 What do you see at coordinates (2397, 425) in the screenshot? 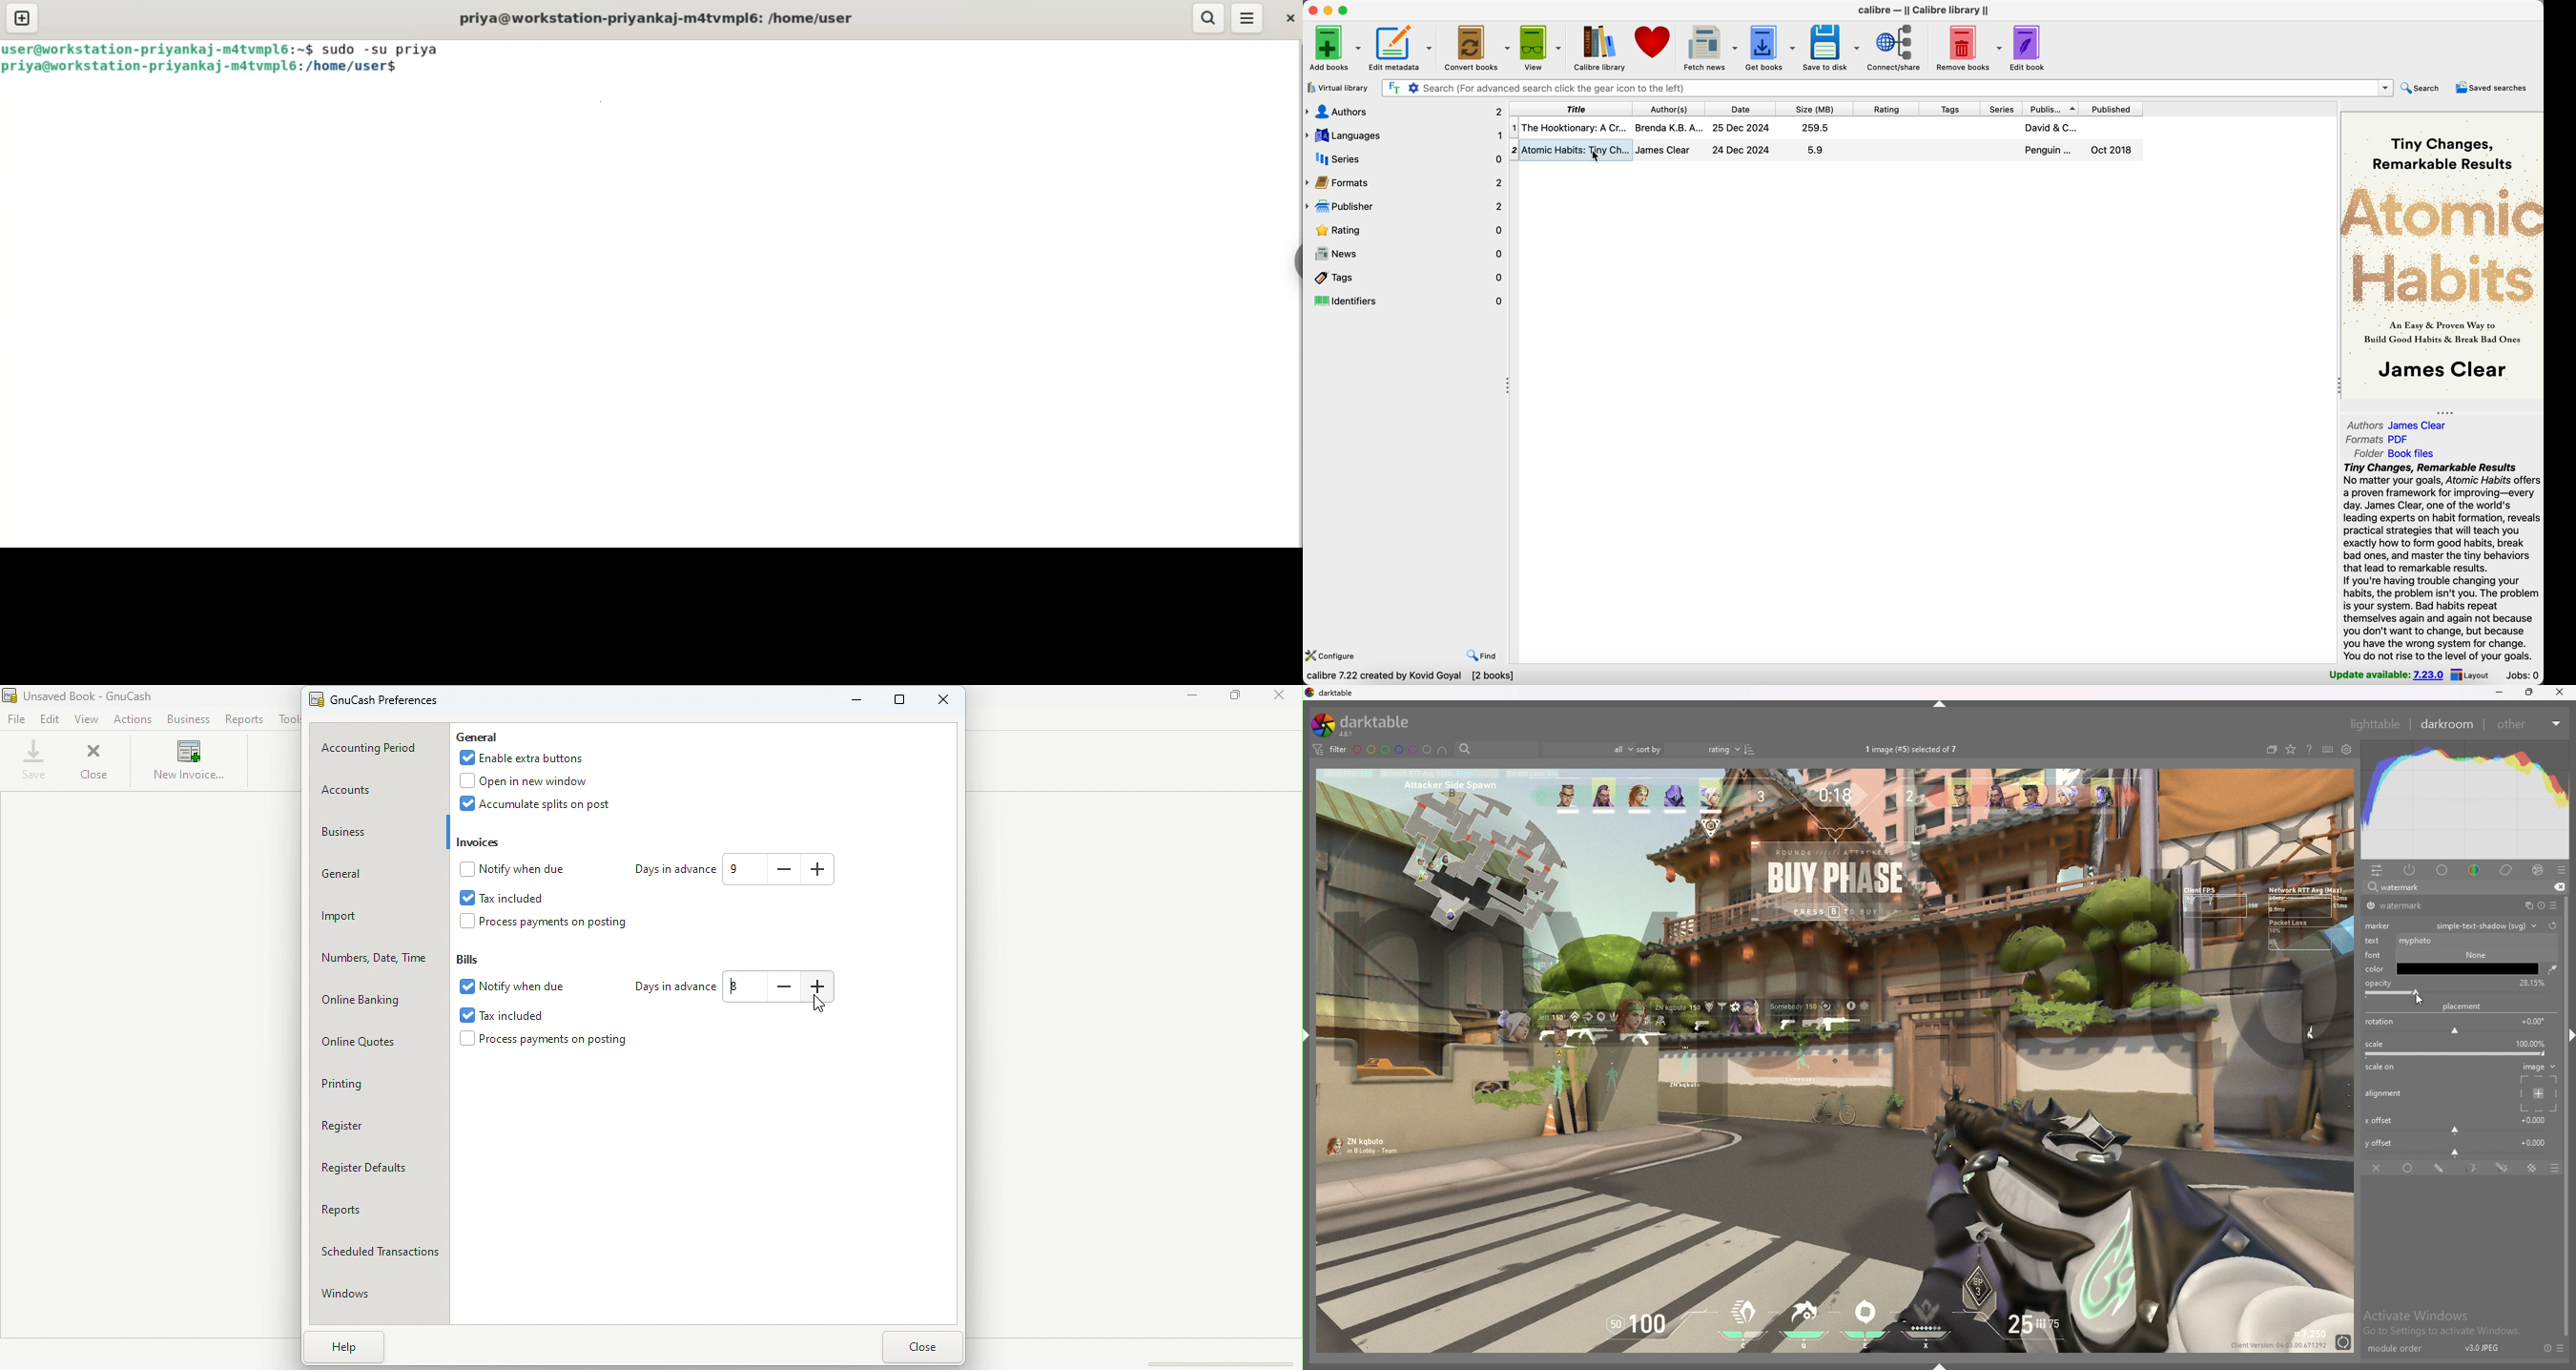
I see `authors James Clear` at bounding box center [2397, 425].